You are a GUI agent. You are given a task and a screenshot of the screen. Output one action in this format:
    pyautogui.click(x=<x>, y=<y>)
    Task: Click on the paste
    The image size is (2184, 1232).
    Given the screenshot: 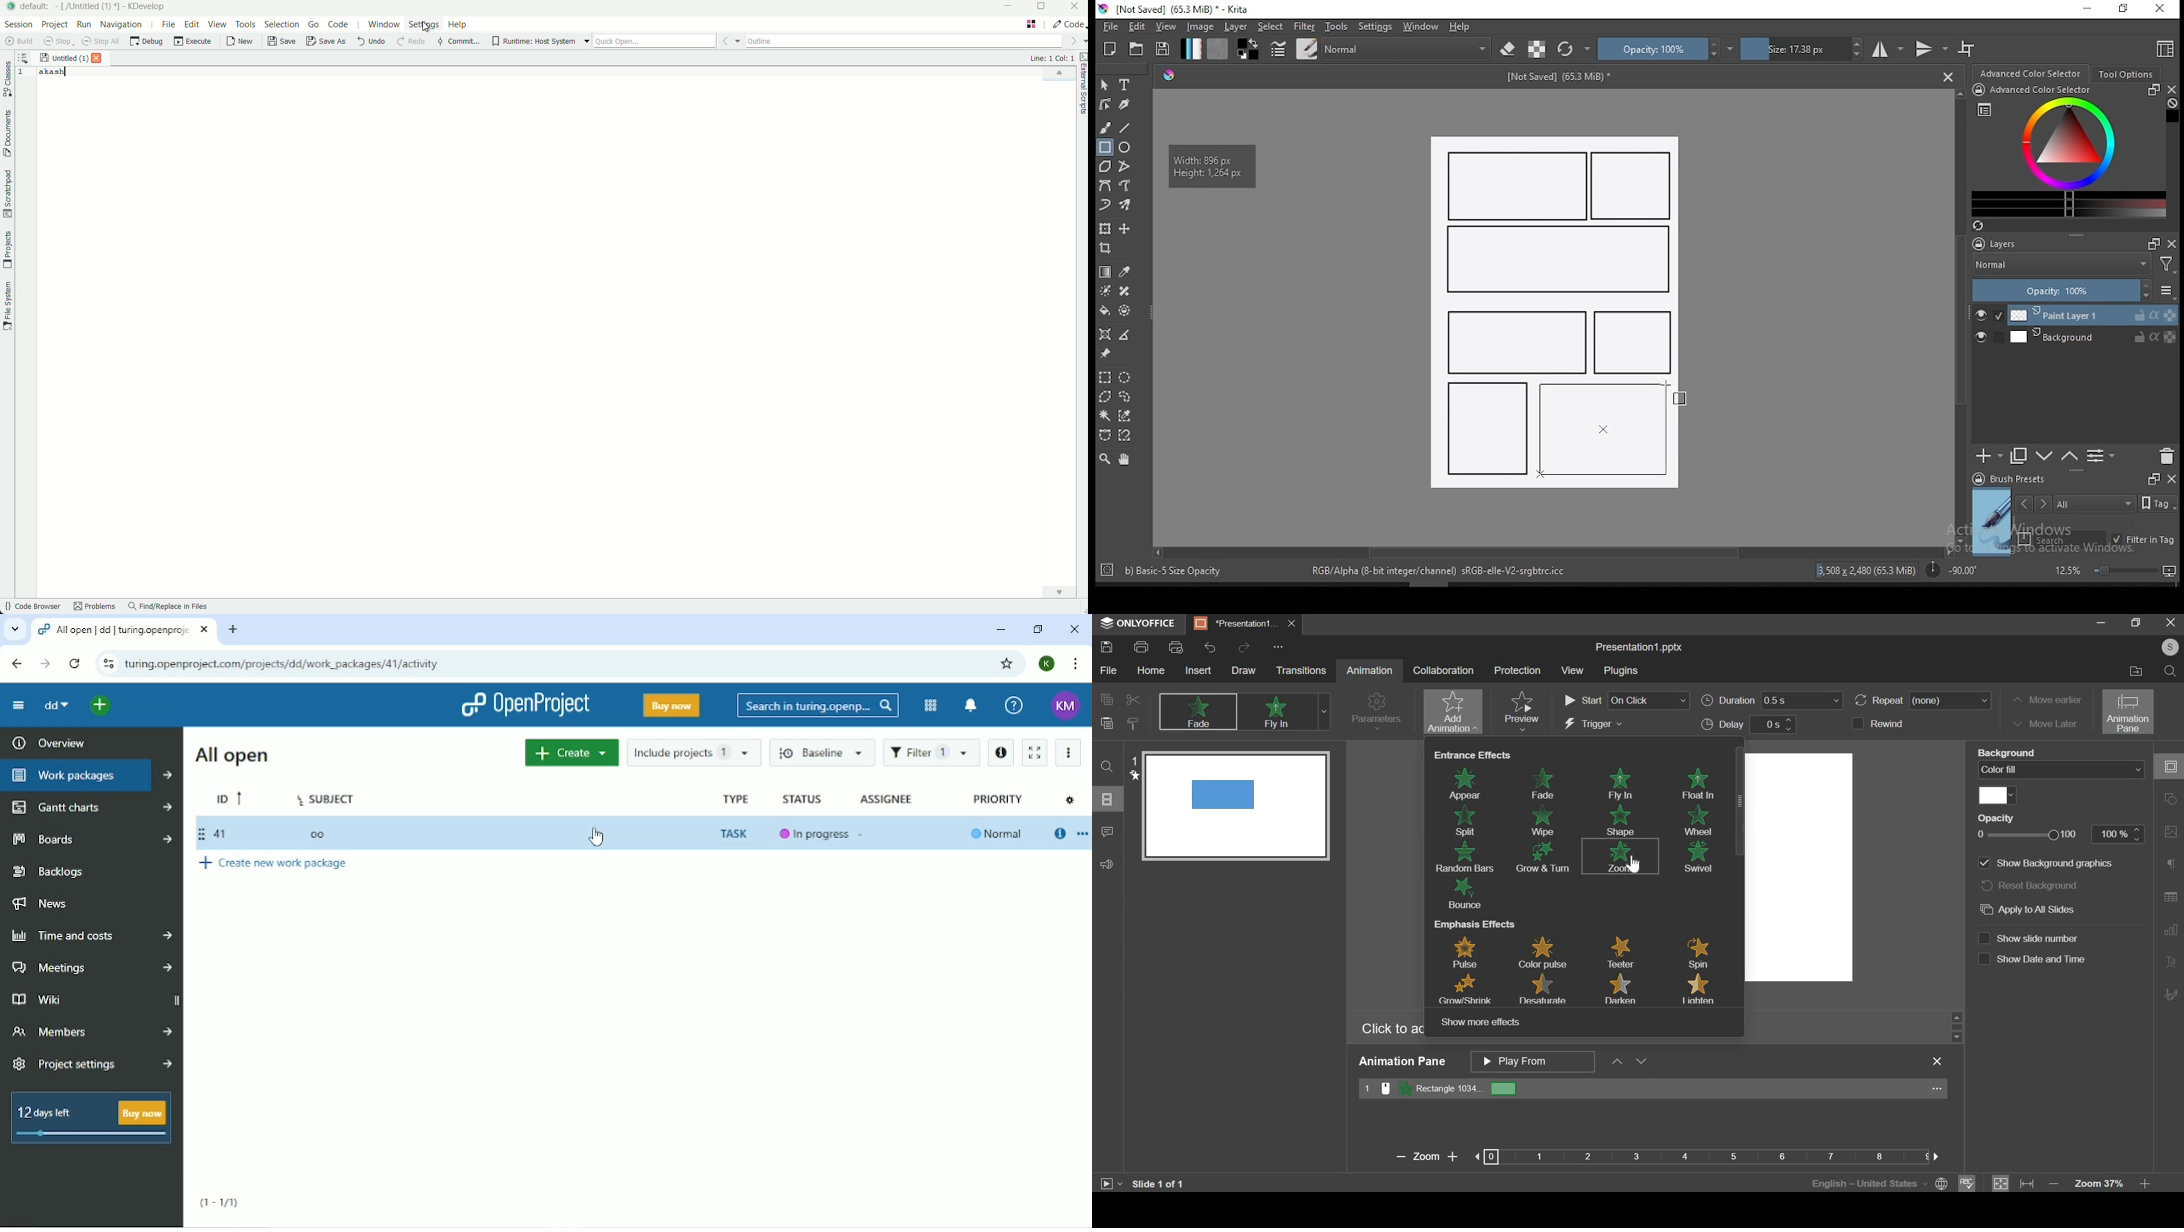 What is the action you would take?
    pyautogui.click(x=1107, y=724)
    